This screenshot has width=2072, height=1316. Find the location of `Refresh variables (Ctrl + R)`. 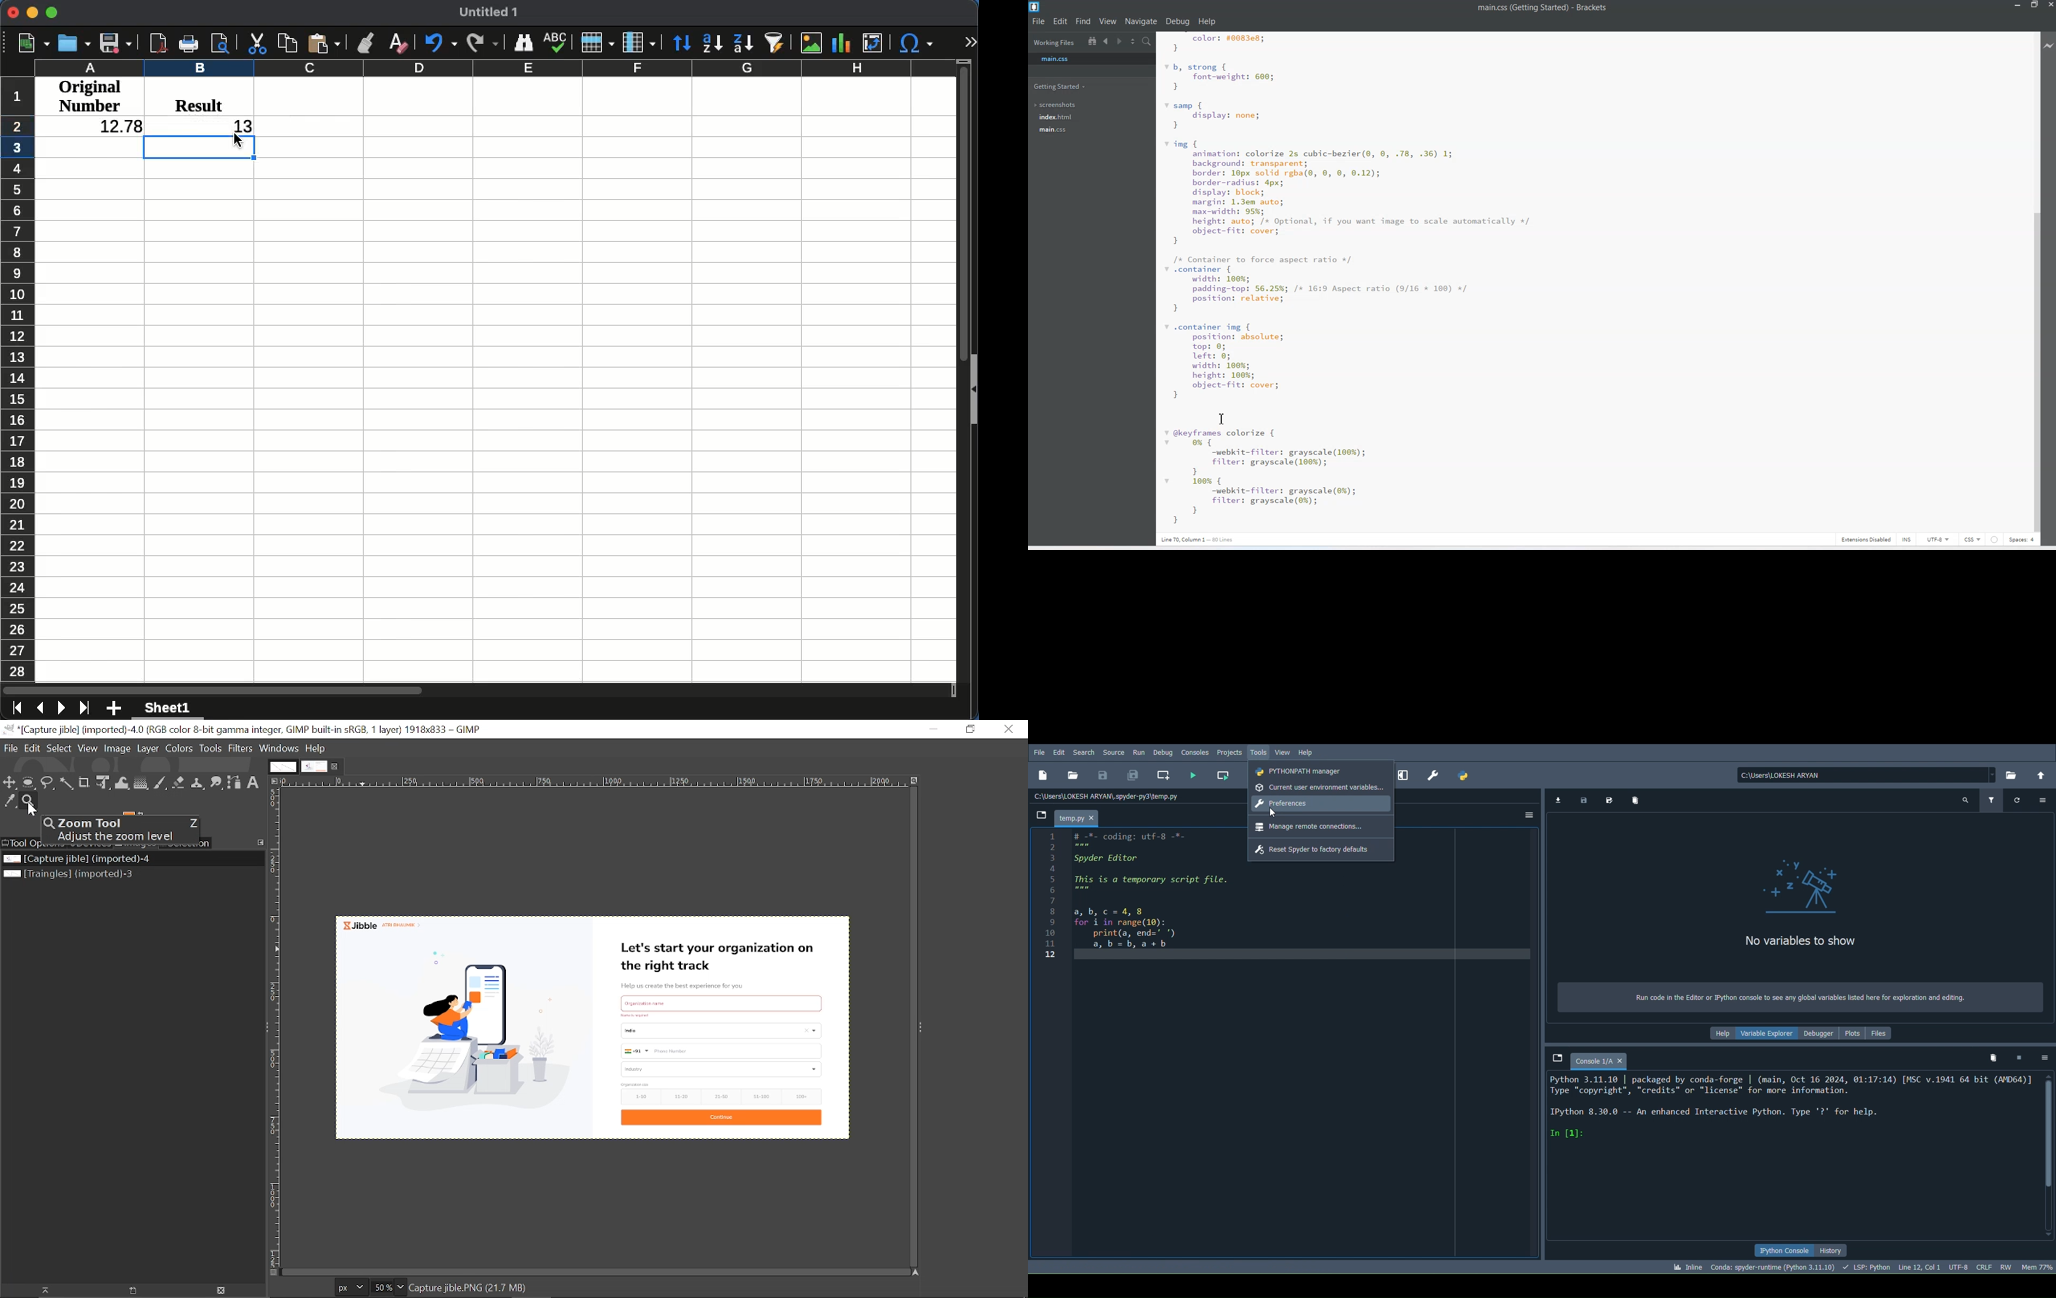

Refresh variables (Ctrl + R) is located at coordinates (2017, 800).